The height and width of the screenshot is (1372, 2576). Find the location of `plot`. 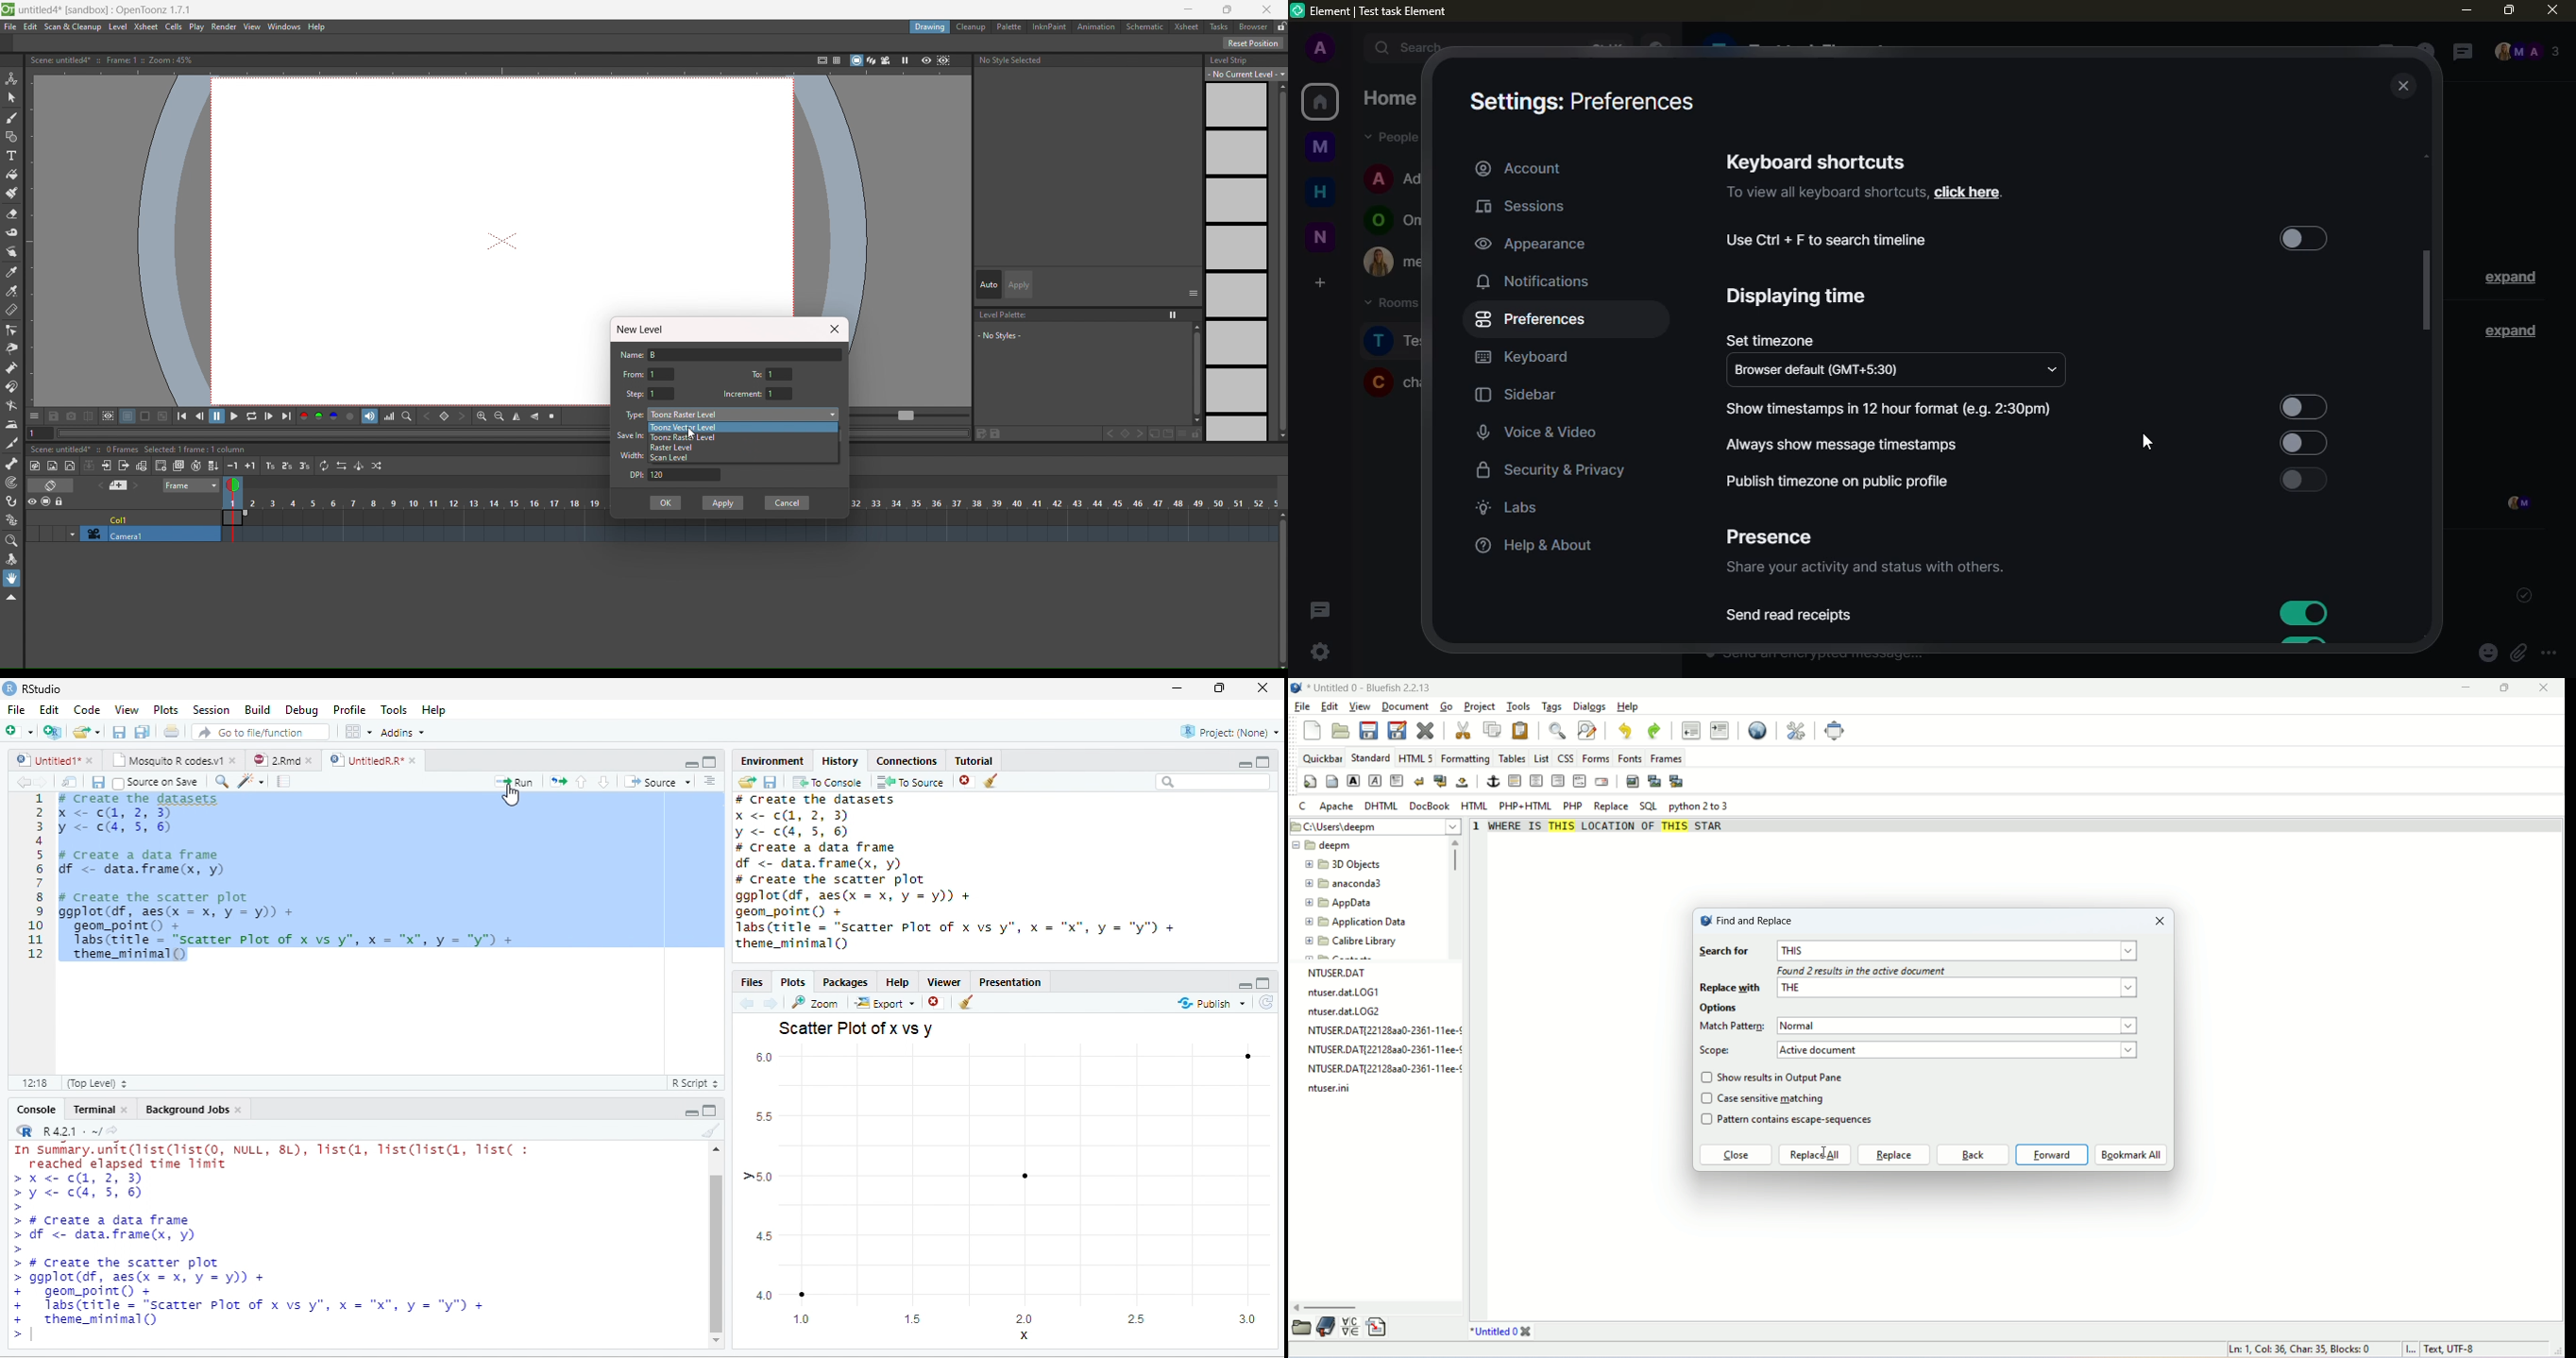

plot is located at coordinates (1009, 1196).